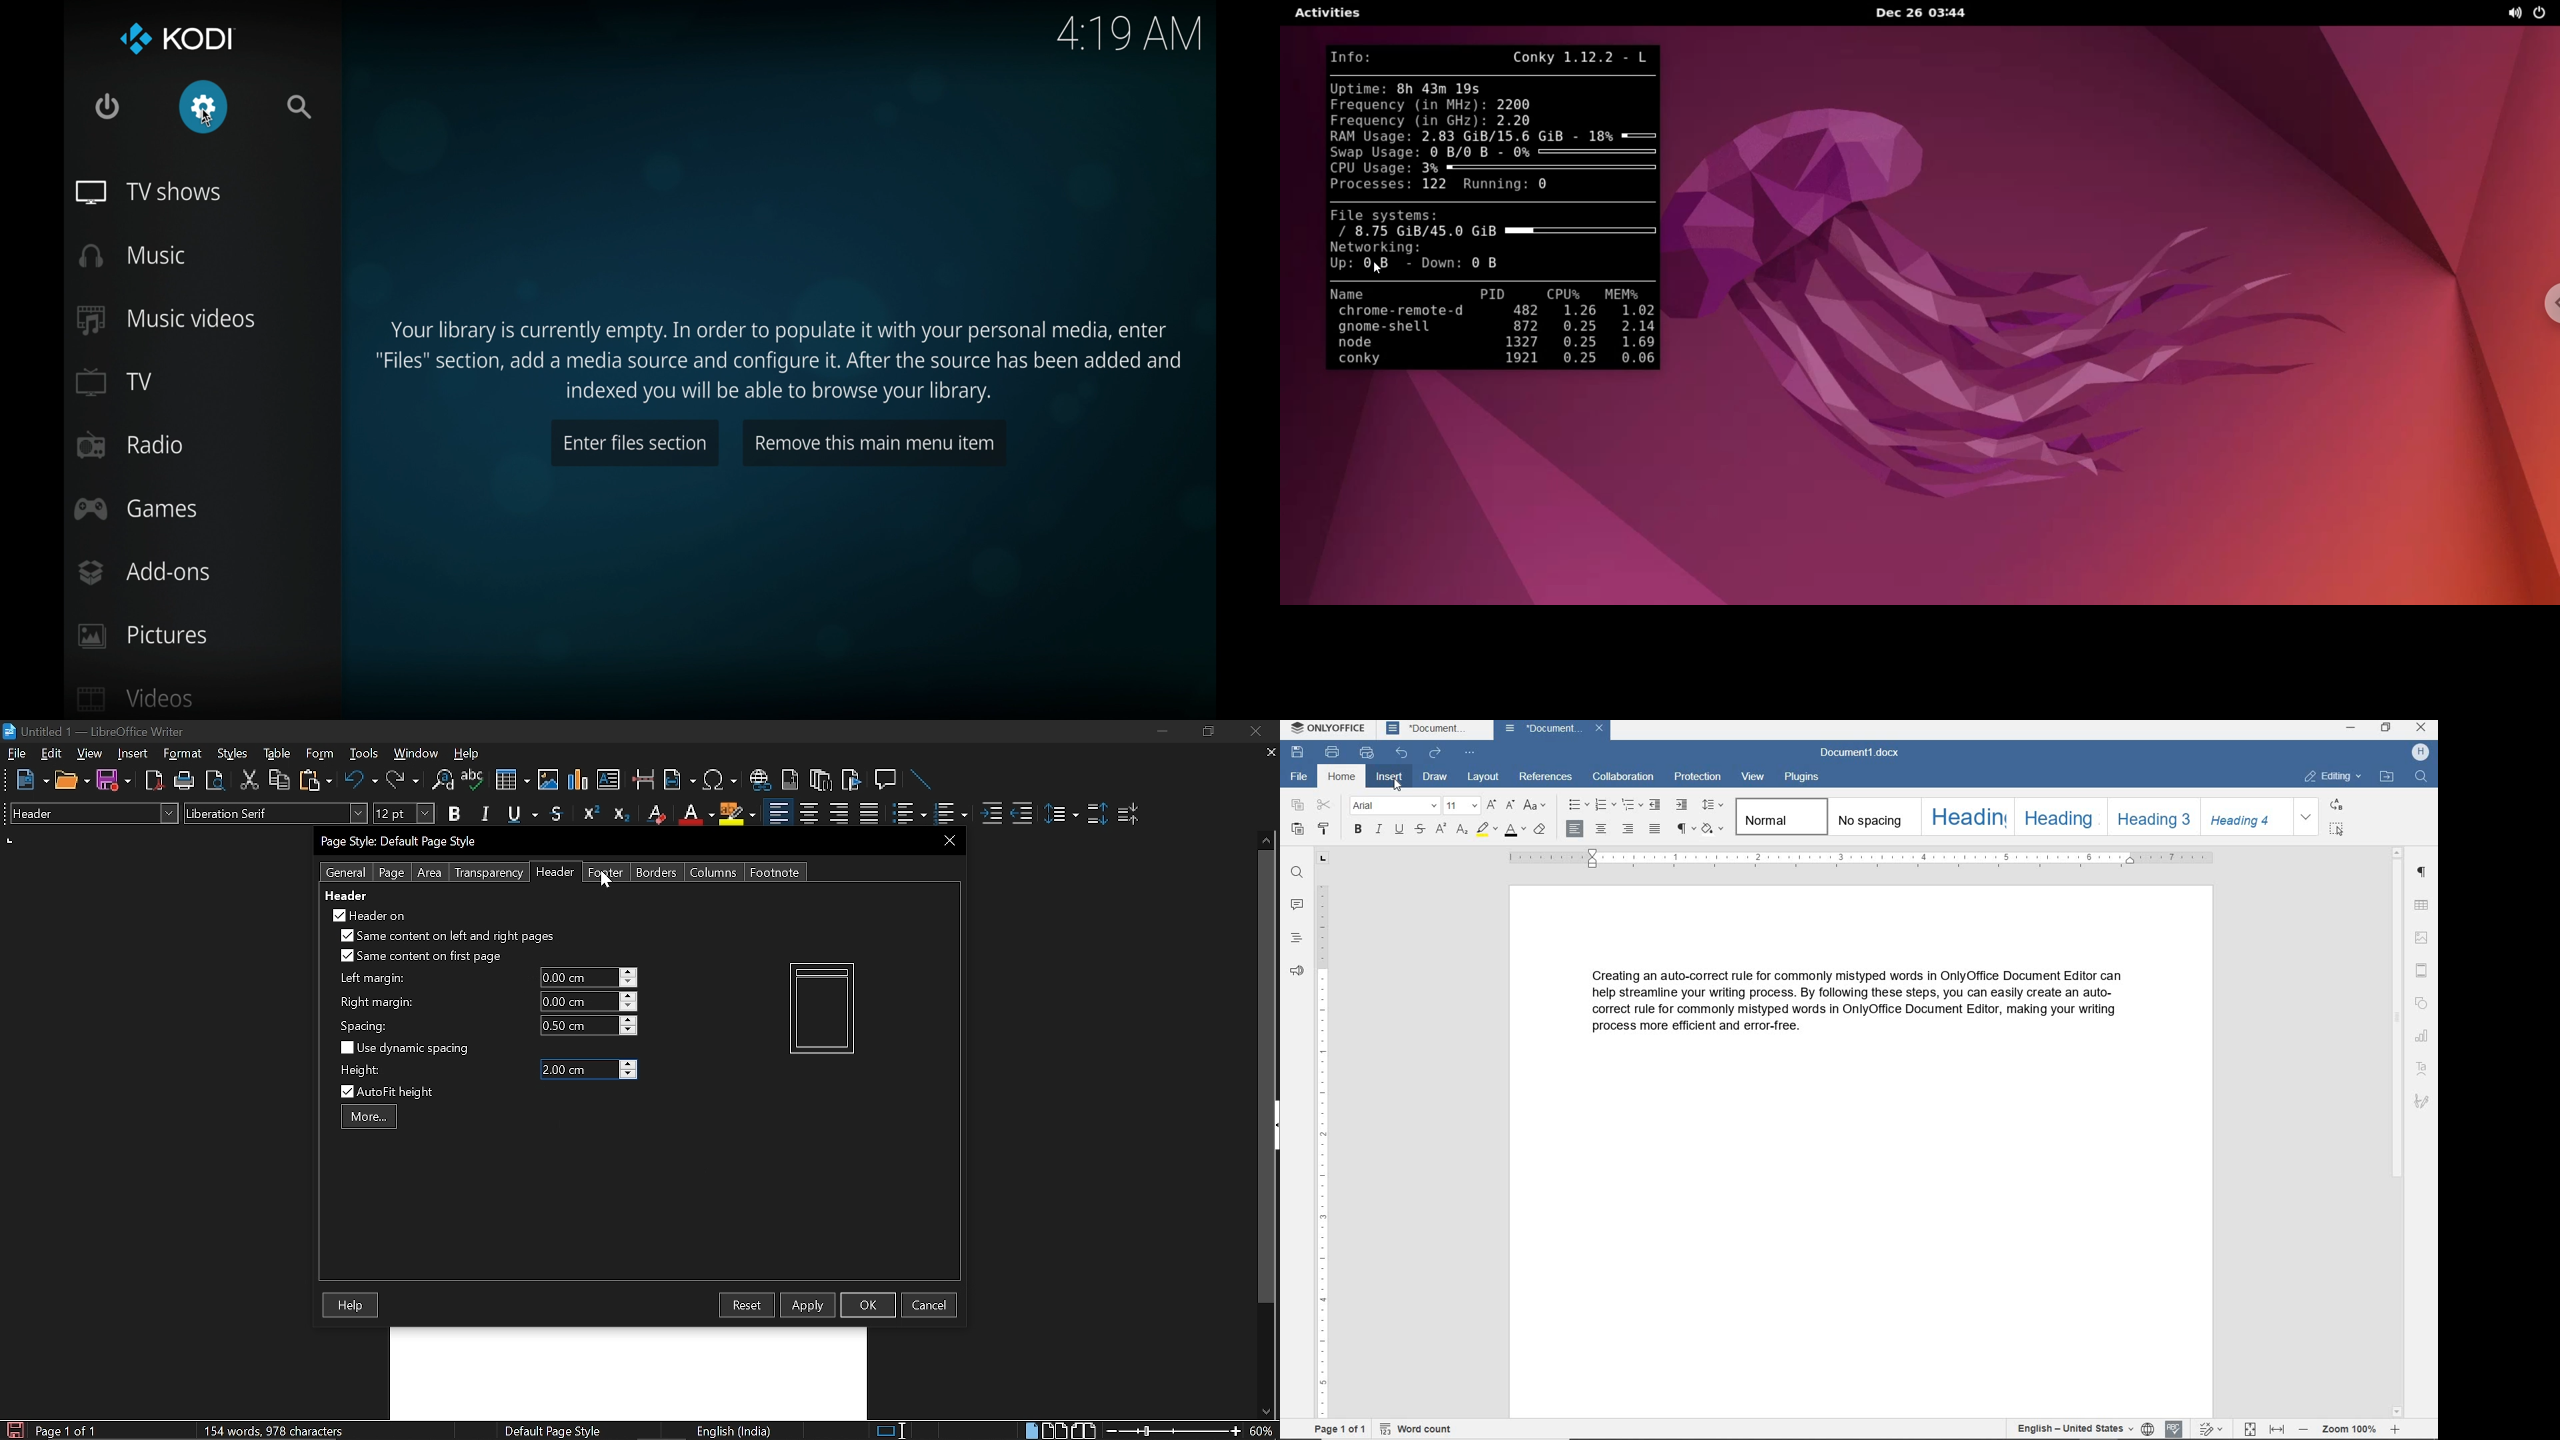 This screenshot has height=1456, width=2576. I want to click on Cursor, so click(1400, 786).